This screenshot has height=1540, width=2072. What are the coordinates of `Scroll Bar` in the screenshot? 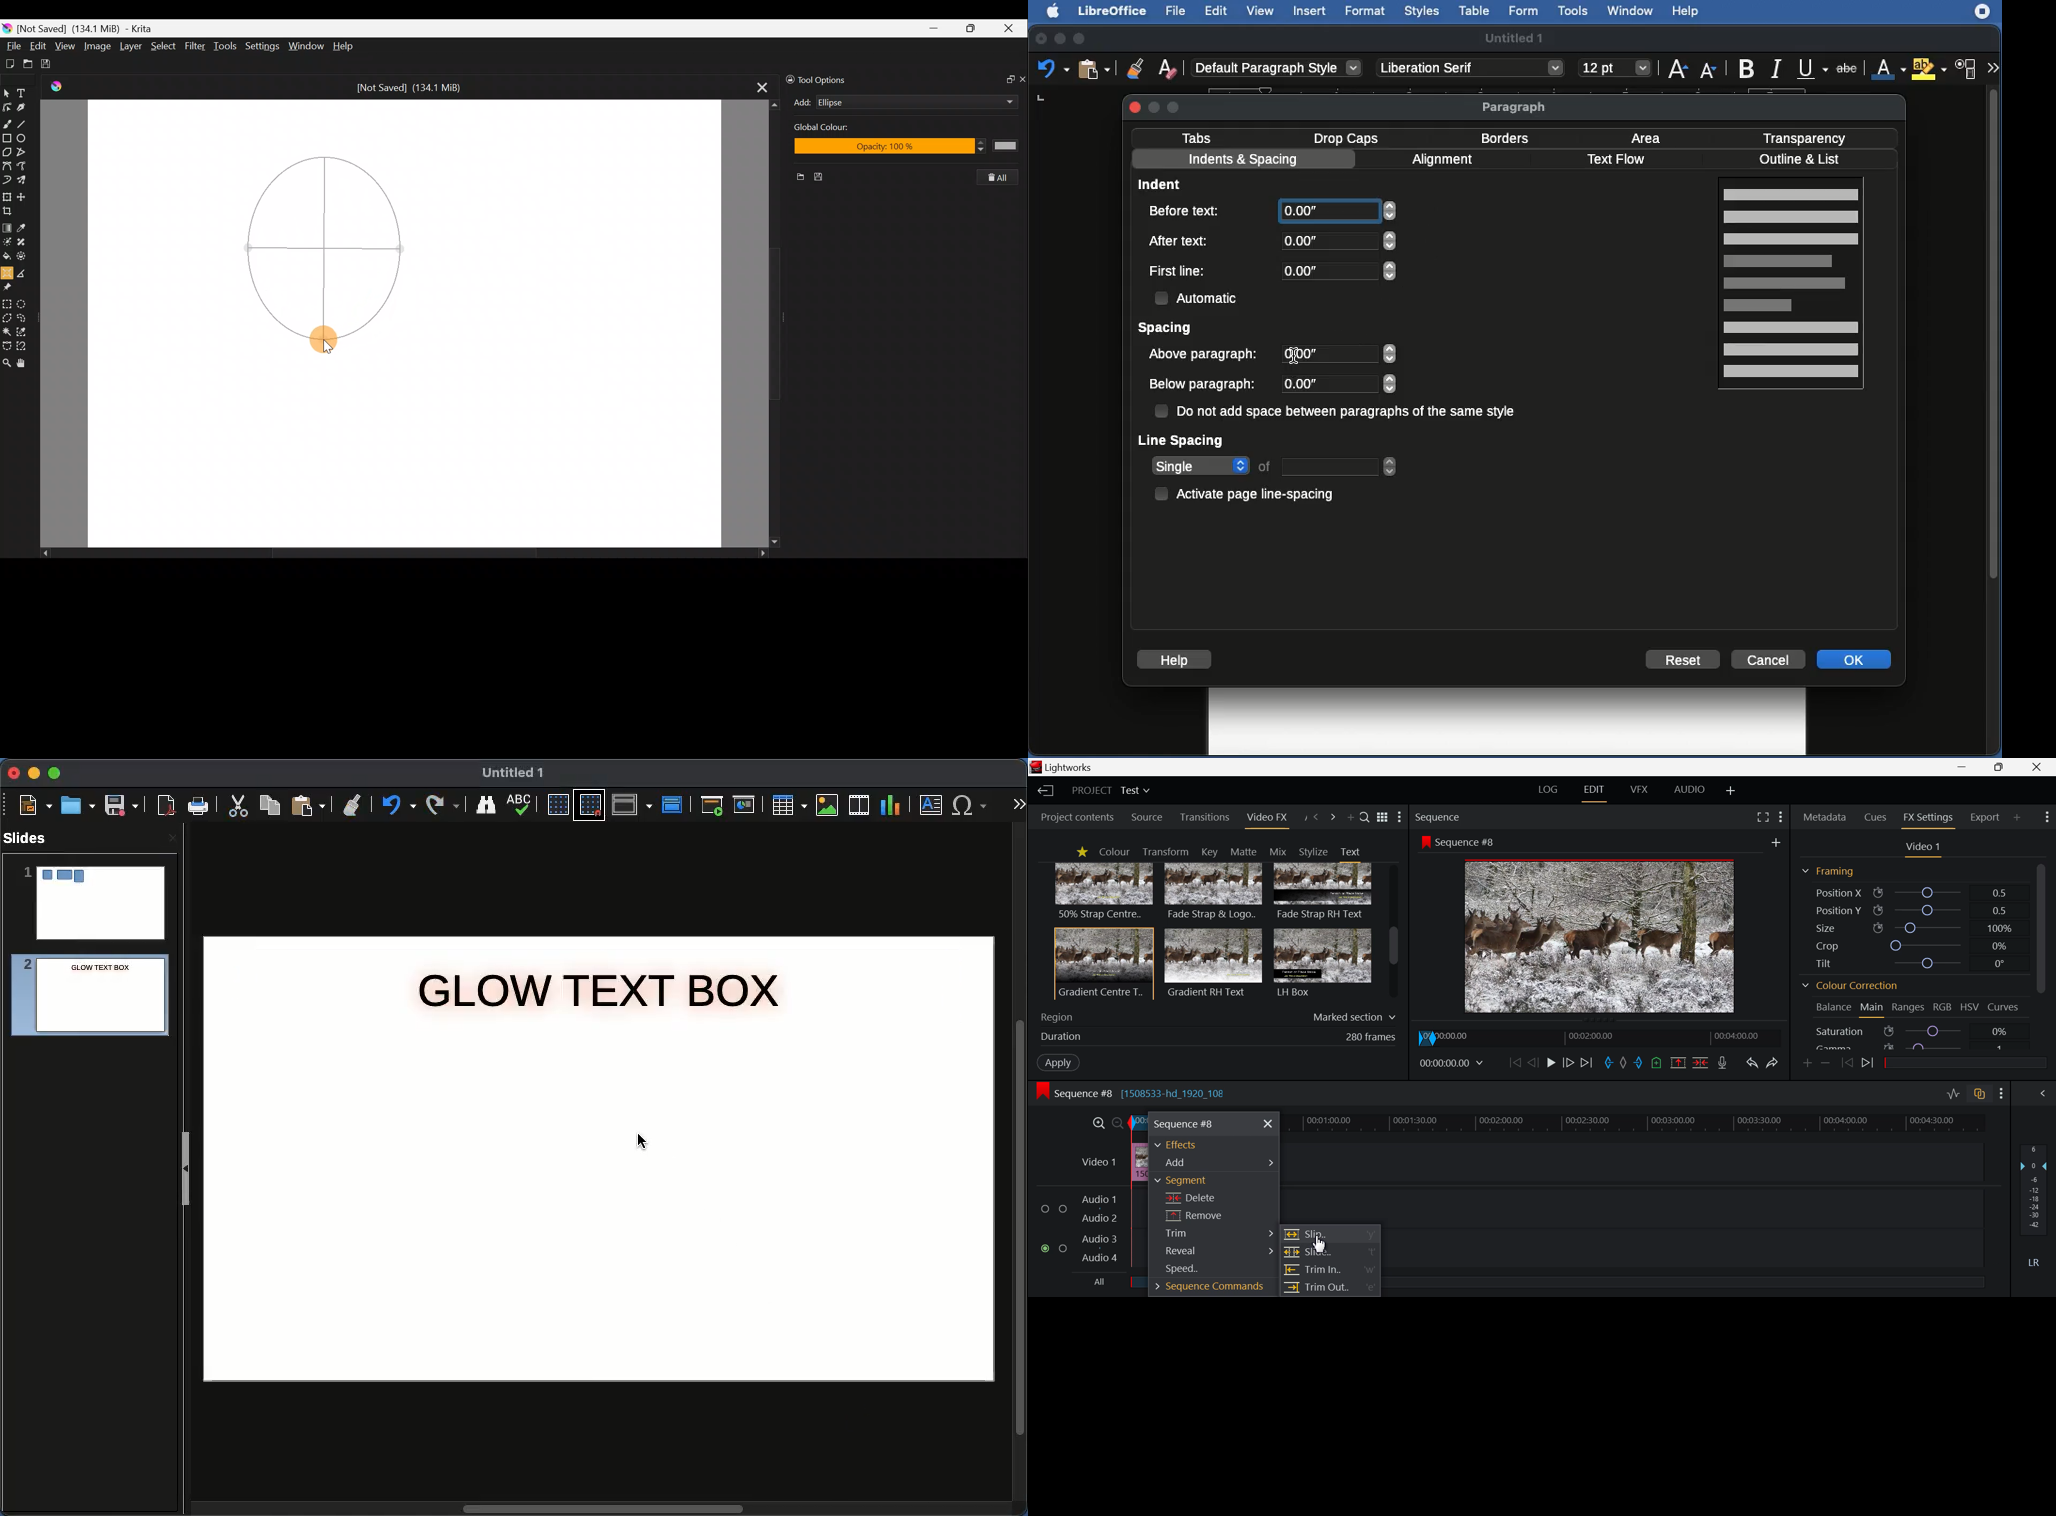 It's located at (1394, 933).